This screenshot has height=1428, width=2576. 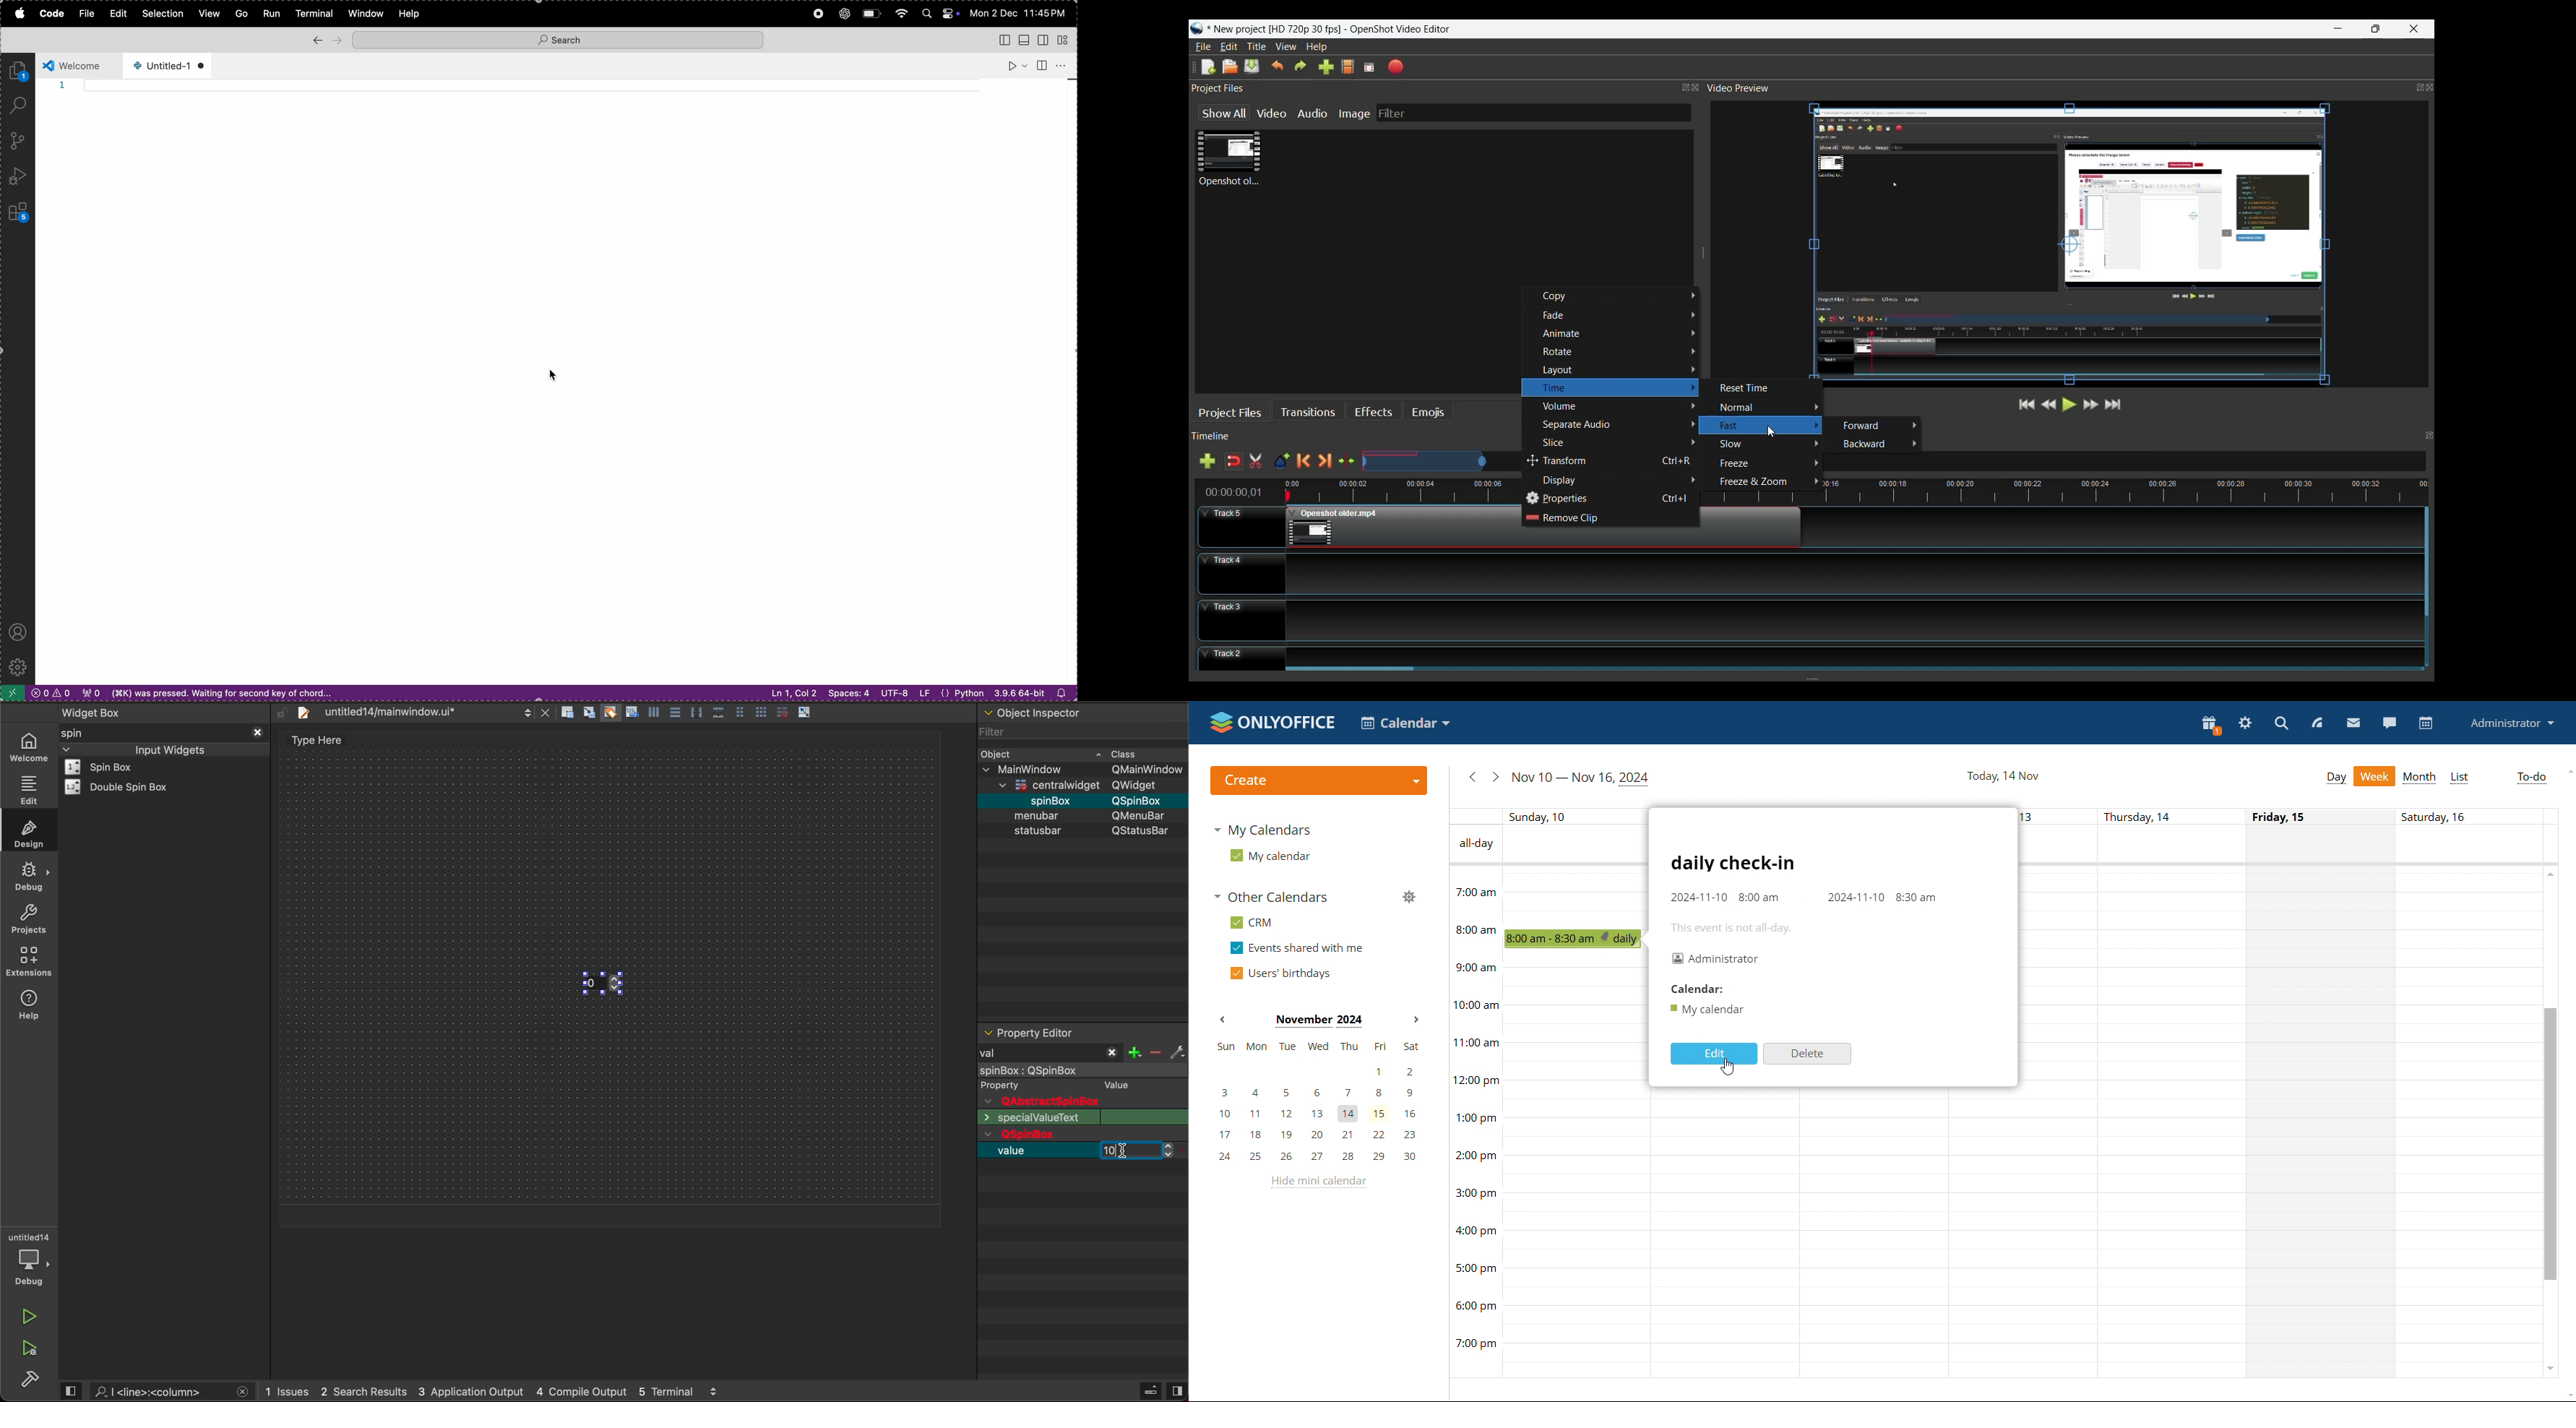 What do you see at coordinates (1258, 47) in the screenshot?
I see `Title` at bounding box center [1258, 47].